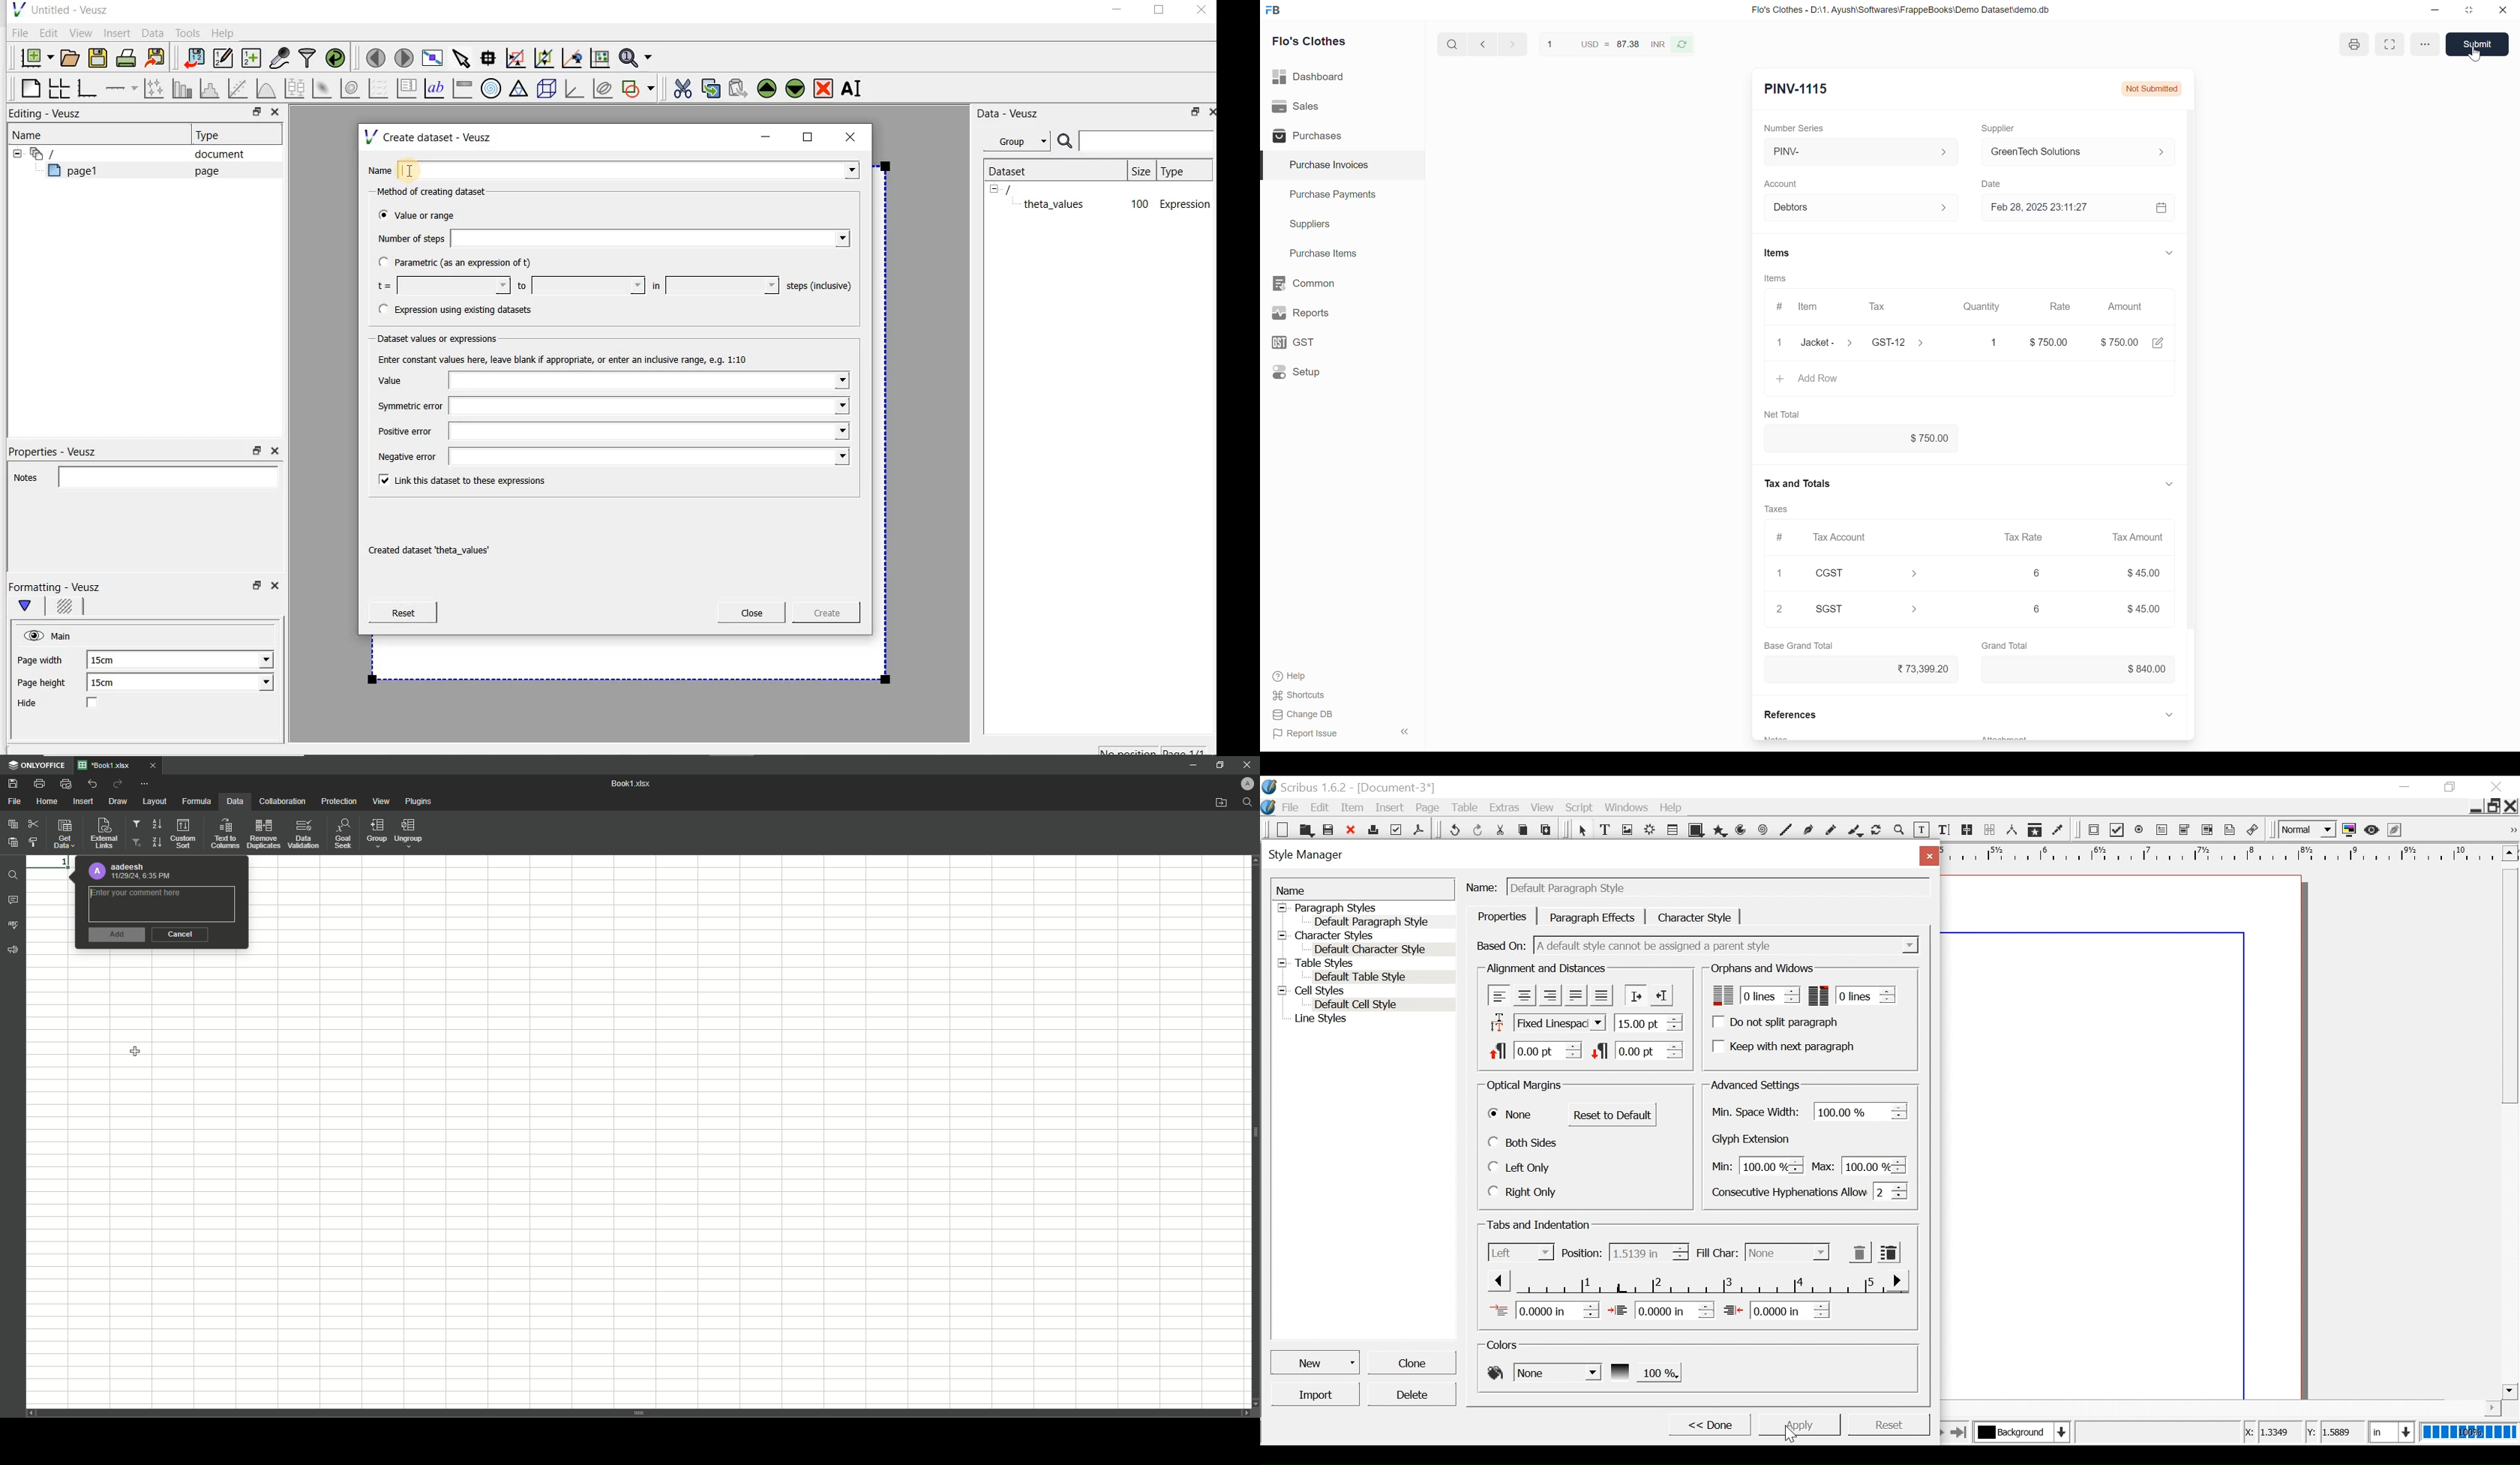  What do you see at coordinates (1829, 343) in the screenshot?
I see `Jacket -` at bounding box center [1829, 343].